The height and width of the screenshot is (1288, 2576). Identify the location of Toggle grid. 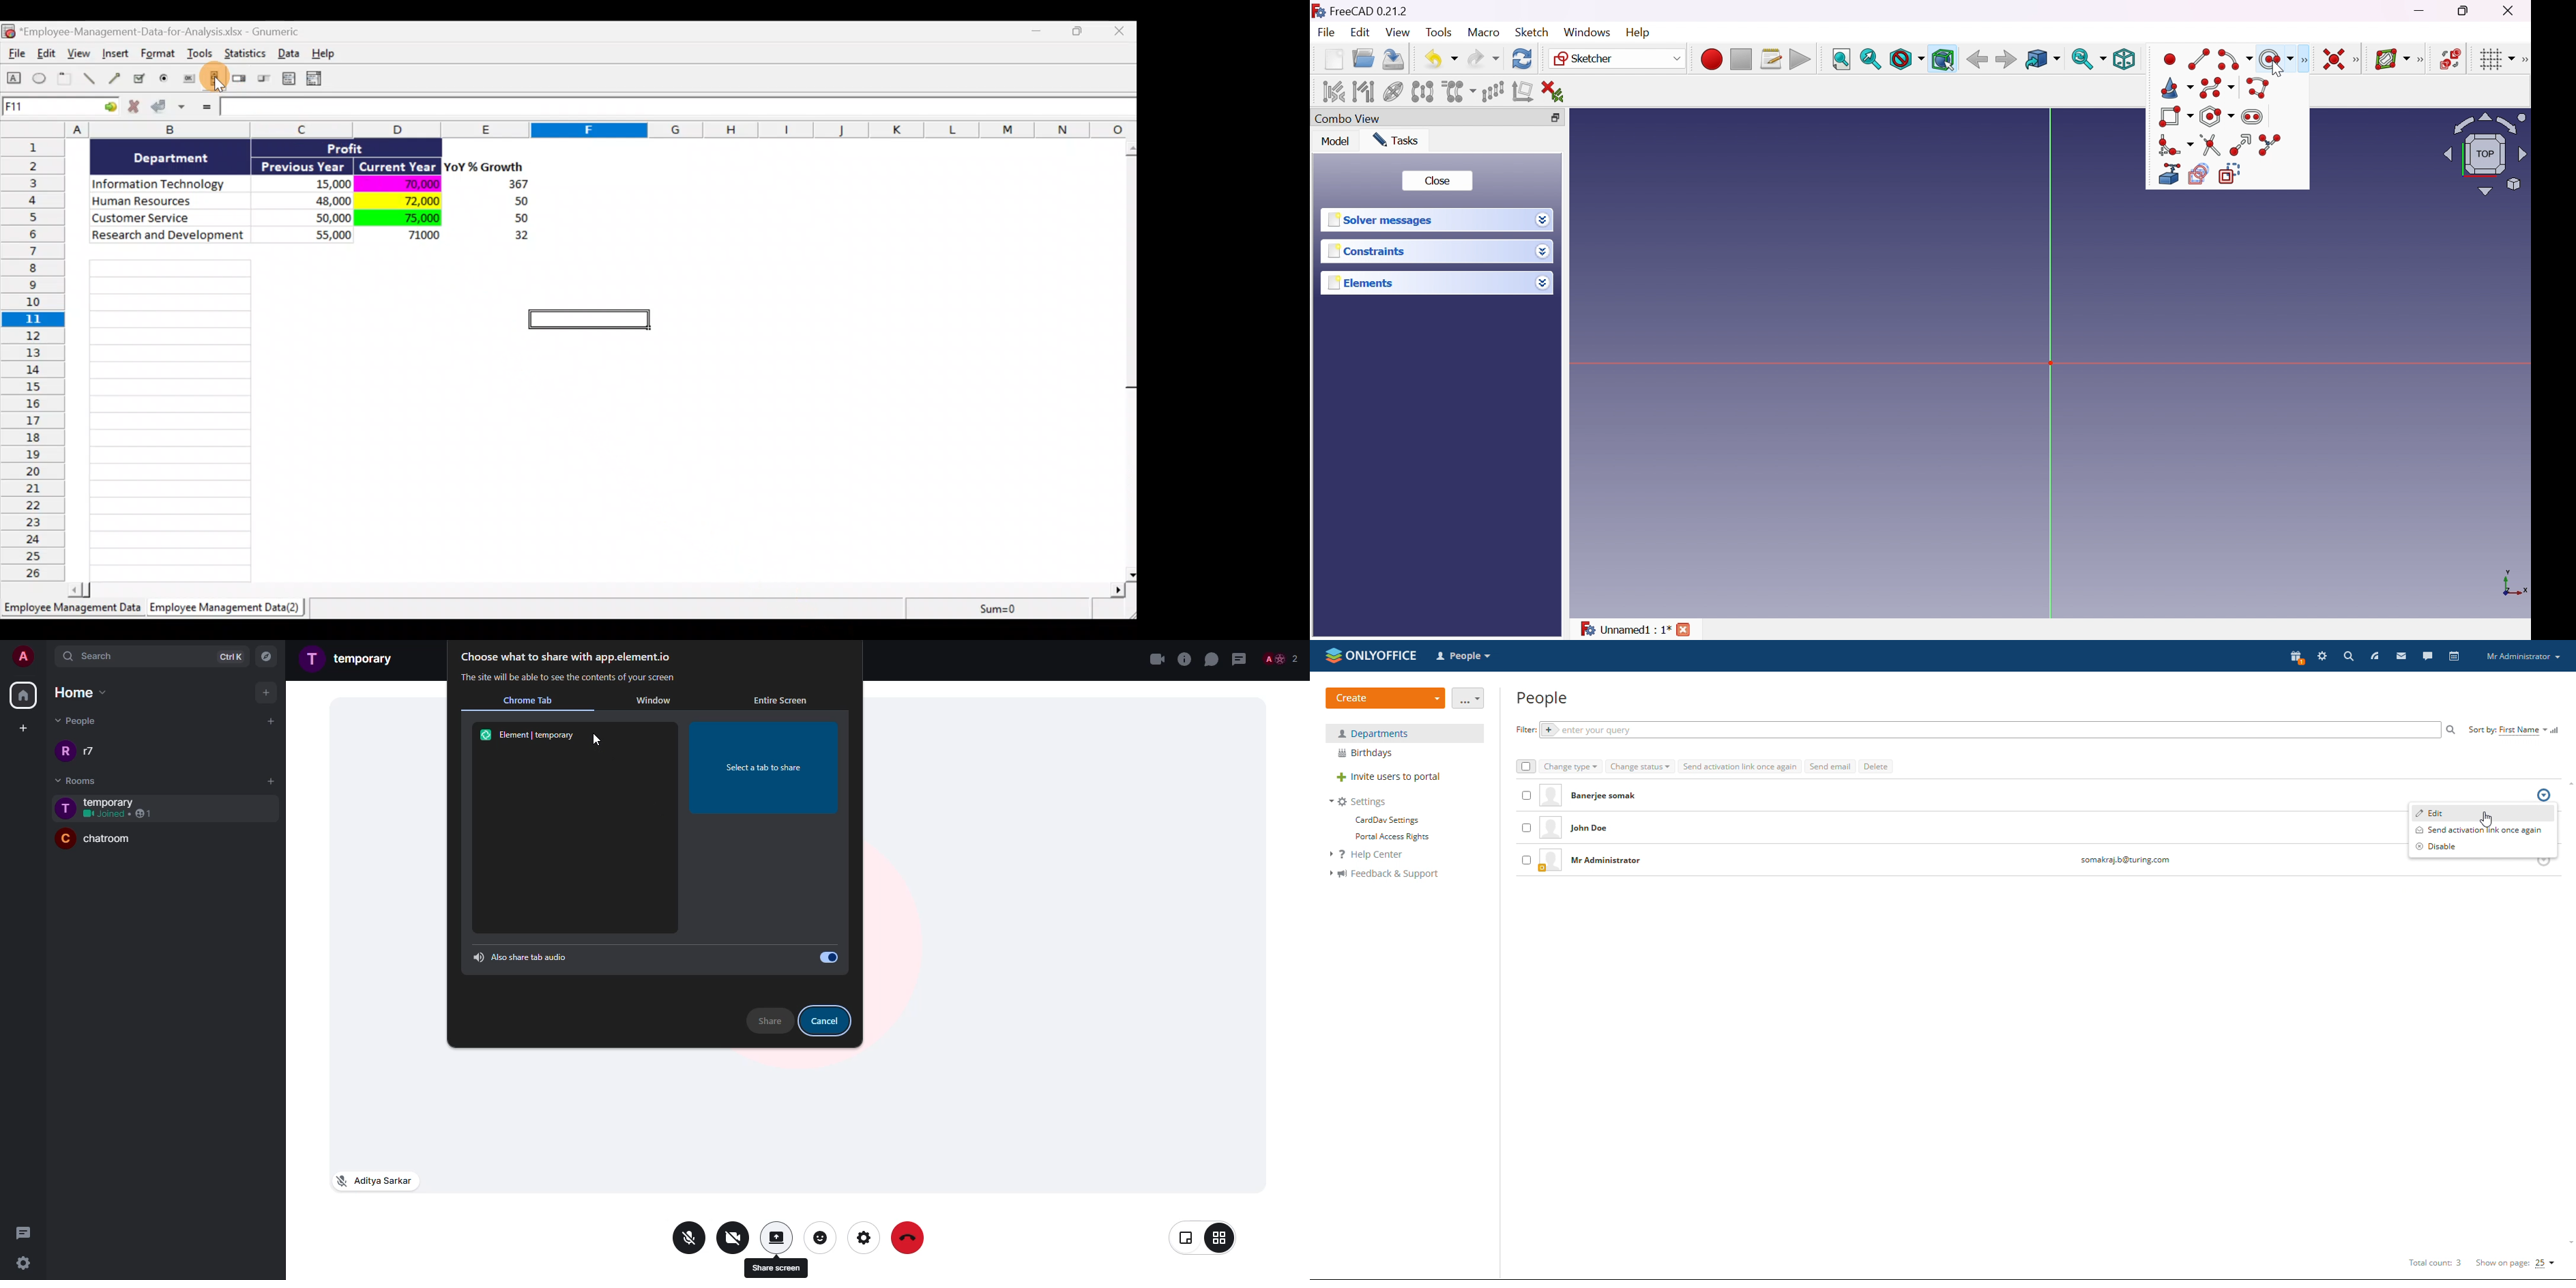
(2496, 59).